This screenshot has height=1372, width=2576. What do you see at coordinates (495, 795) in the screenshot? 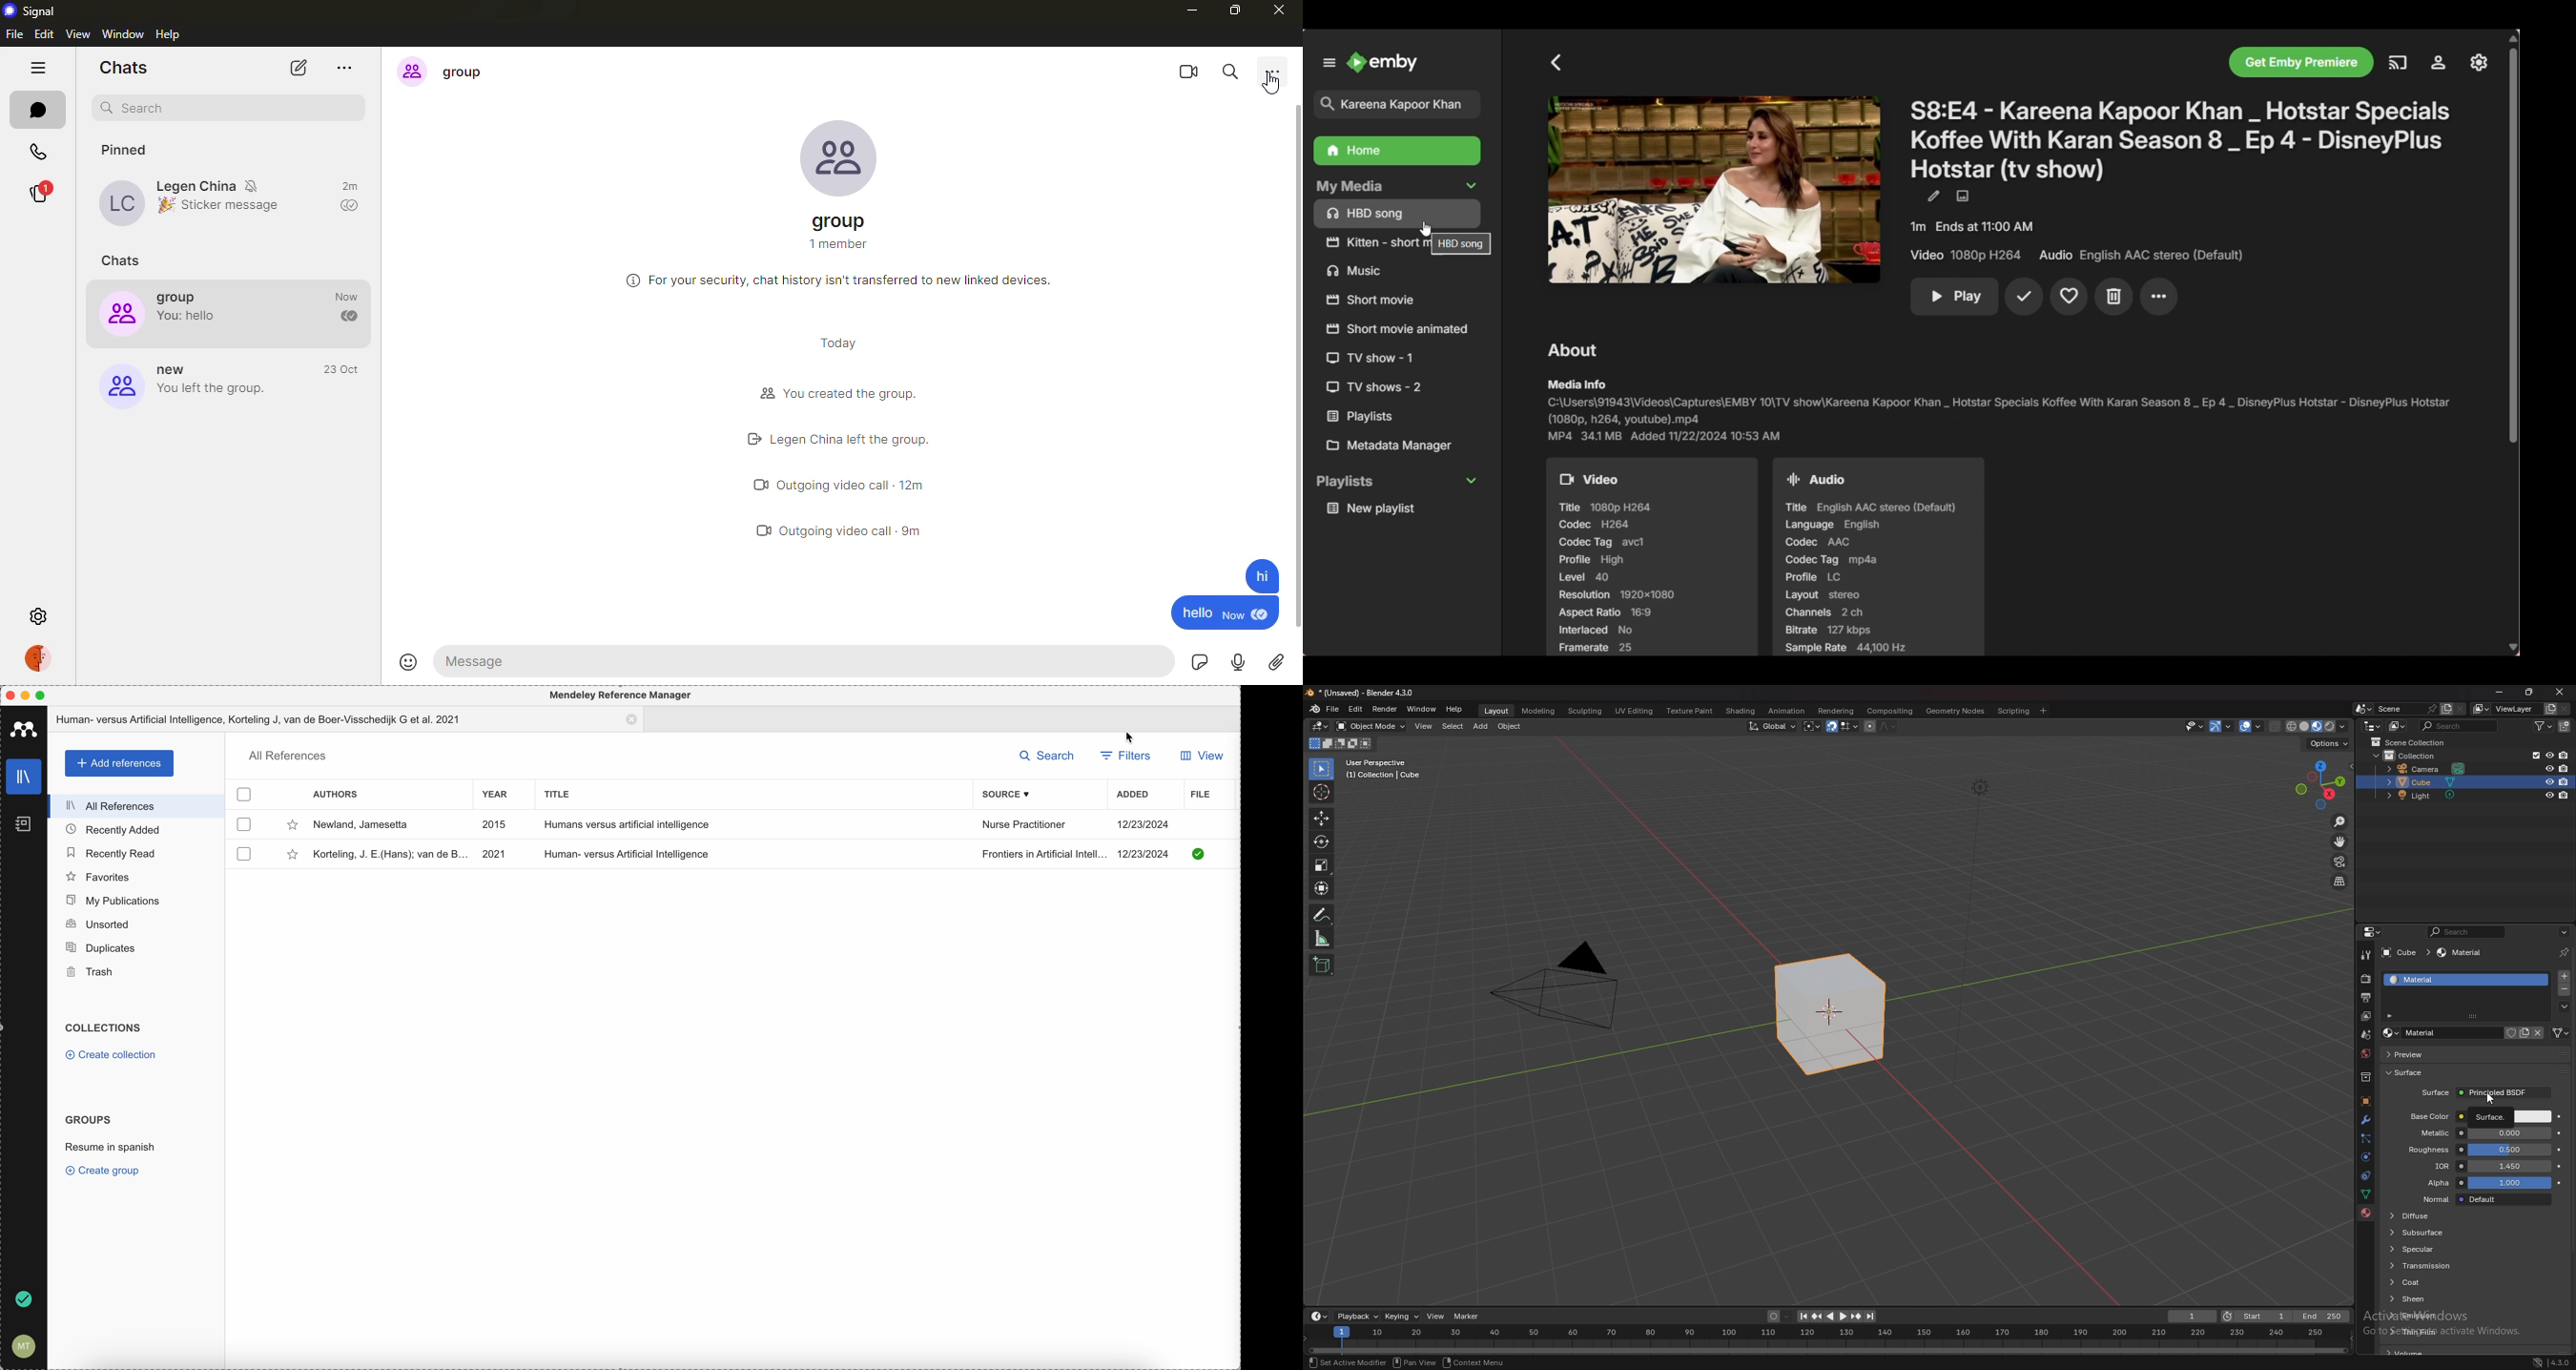
I see `year` at bounding box center [495, 795].